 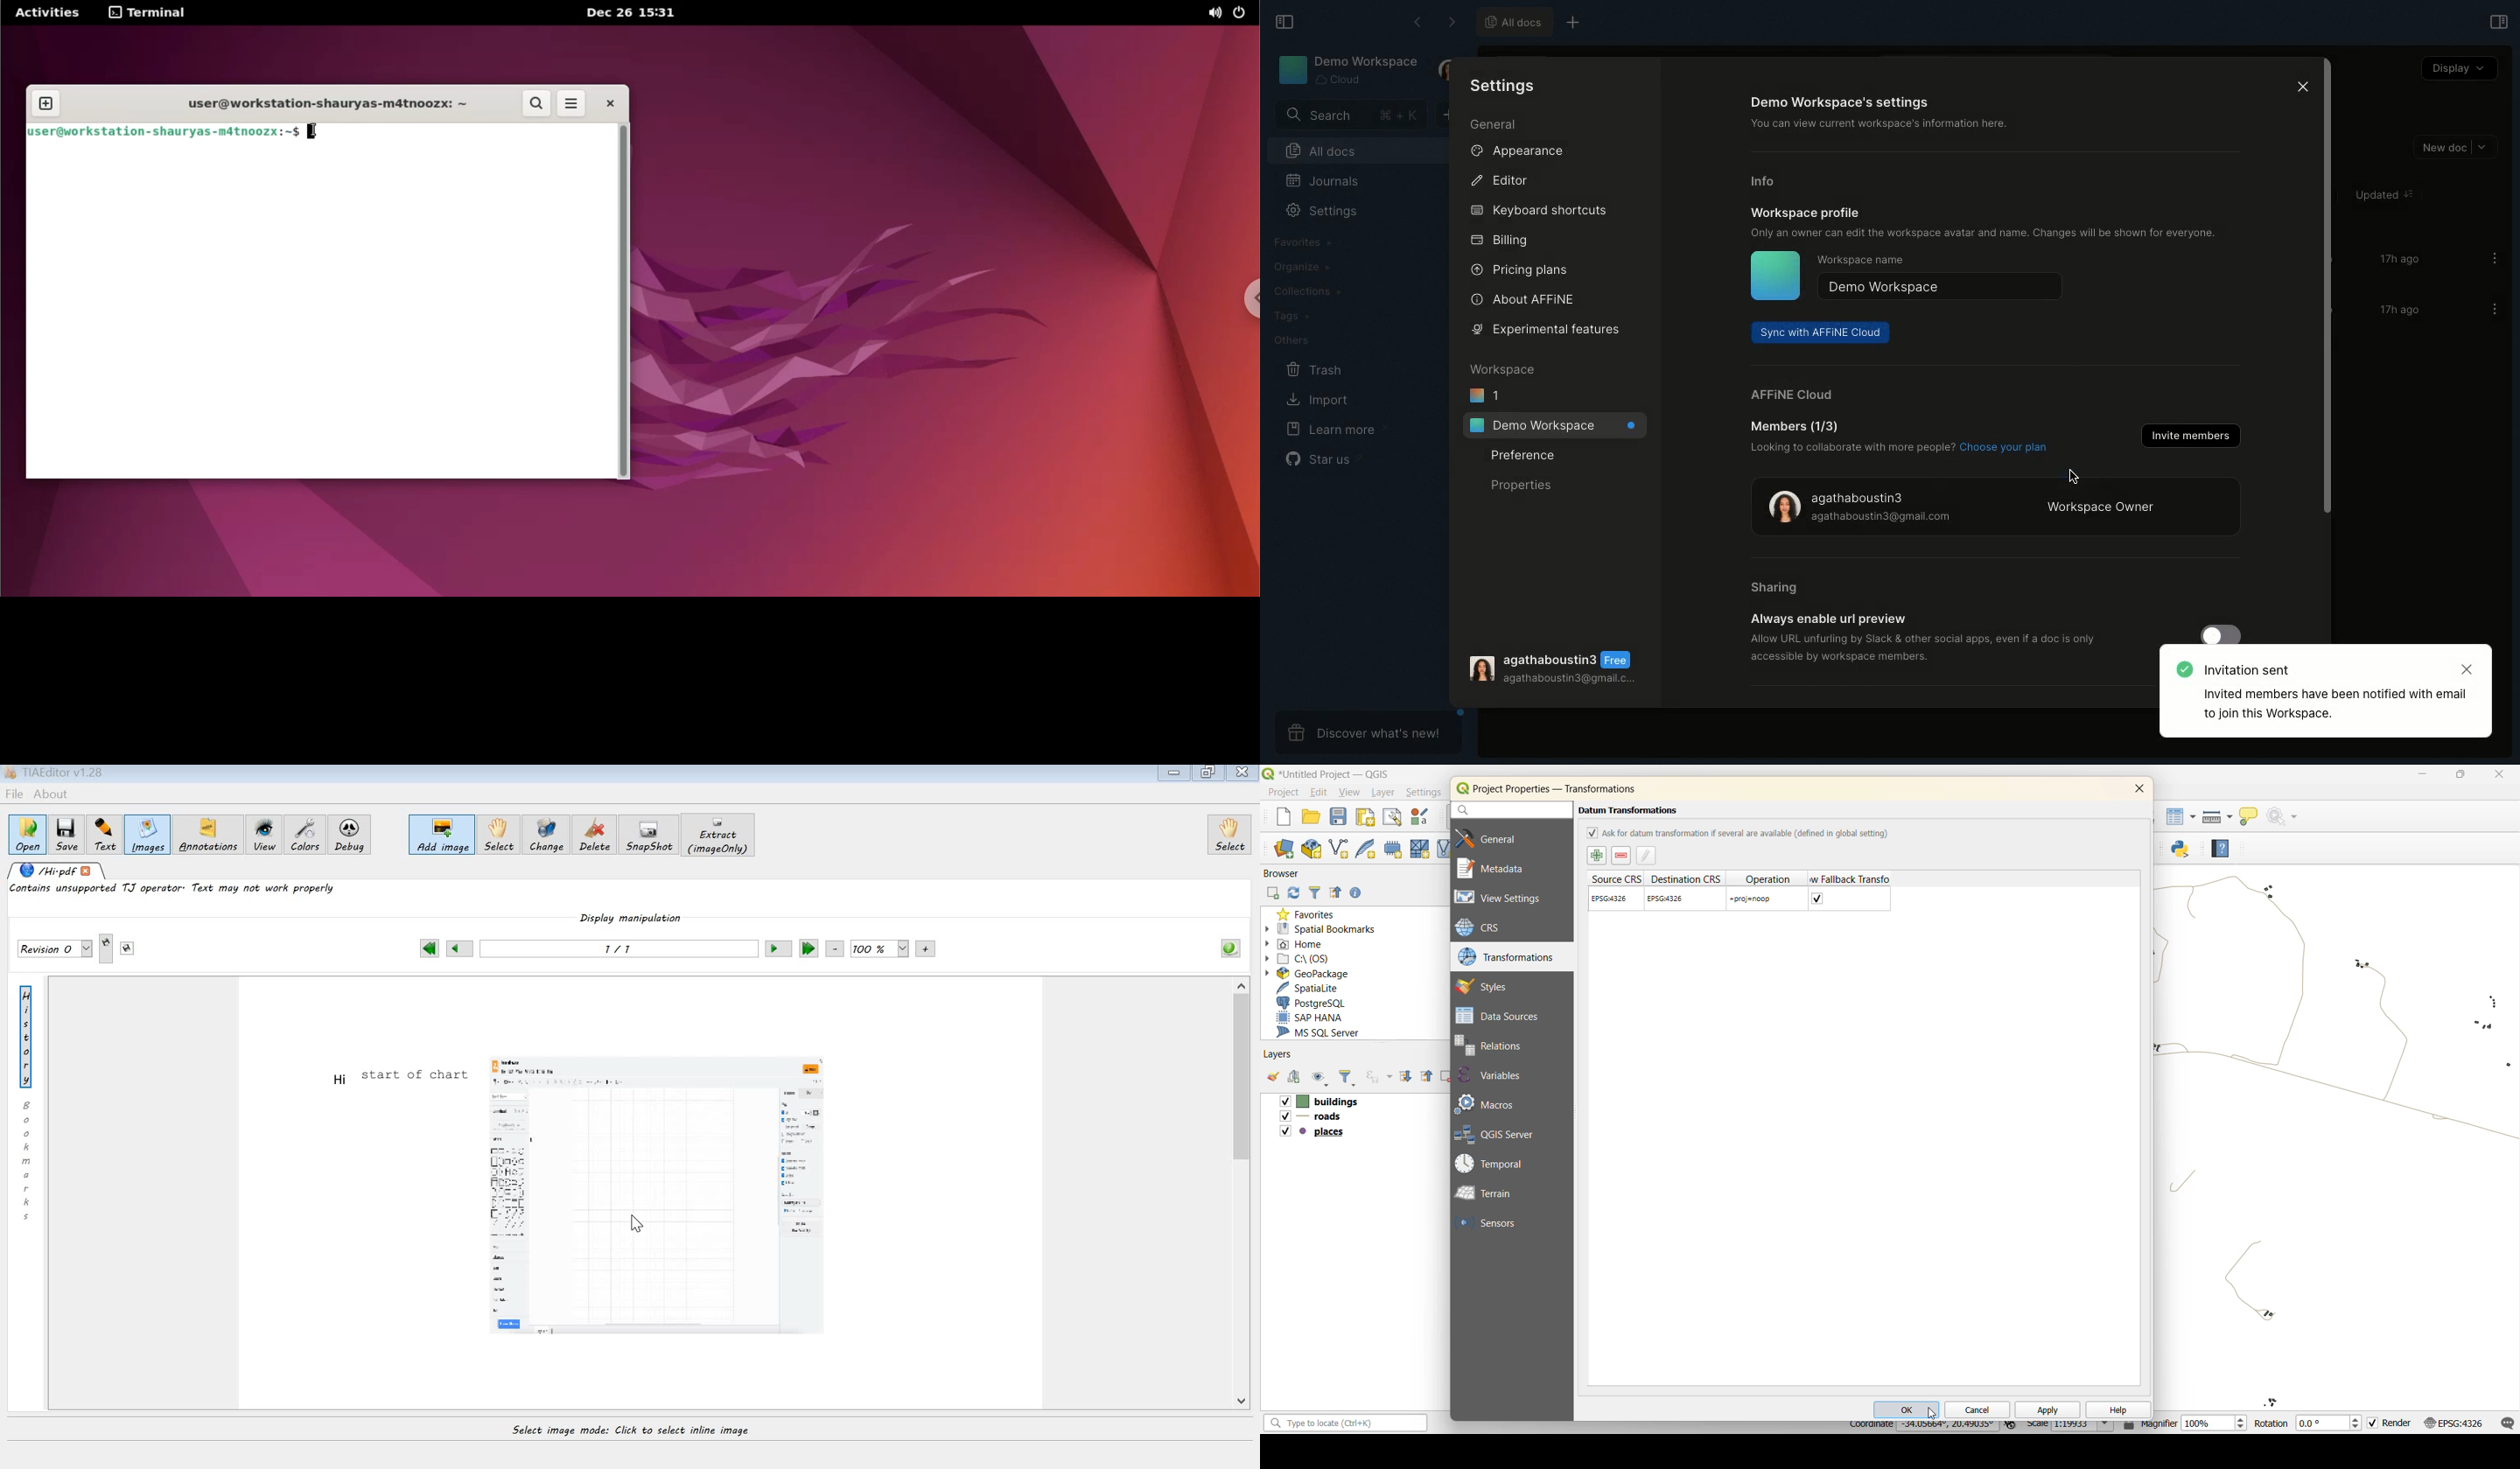 What do you see at coordinates (1406, 1074) in the screenshot?
I see `expand all` at bounding box center [1406, 1074].